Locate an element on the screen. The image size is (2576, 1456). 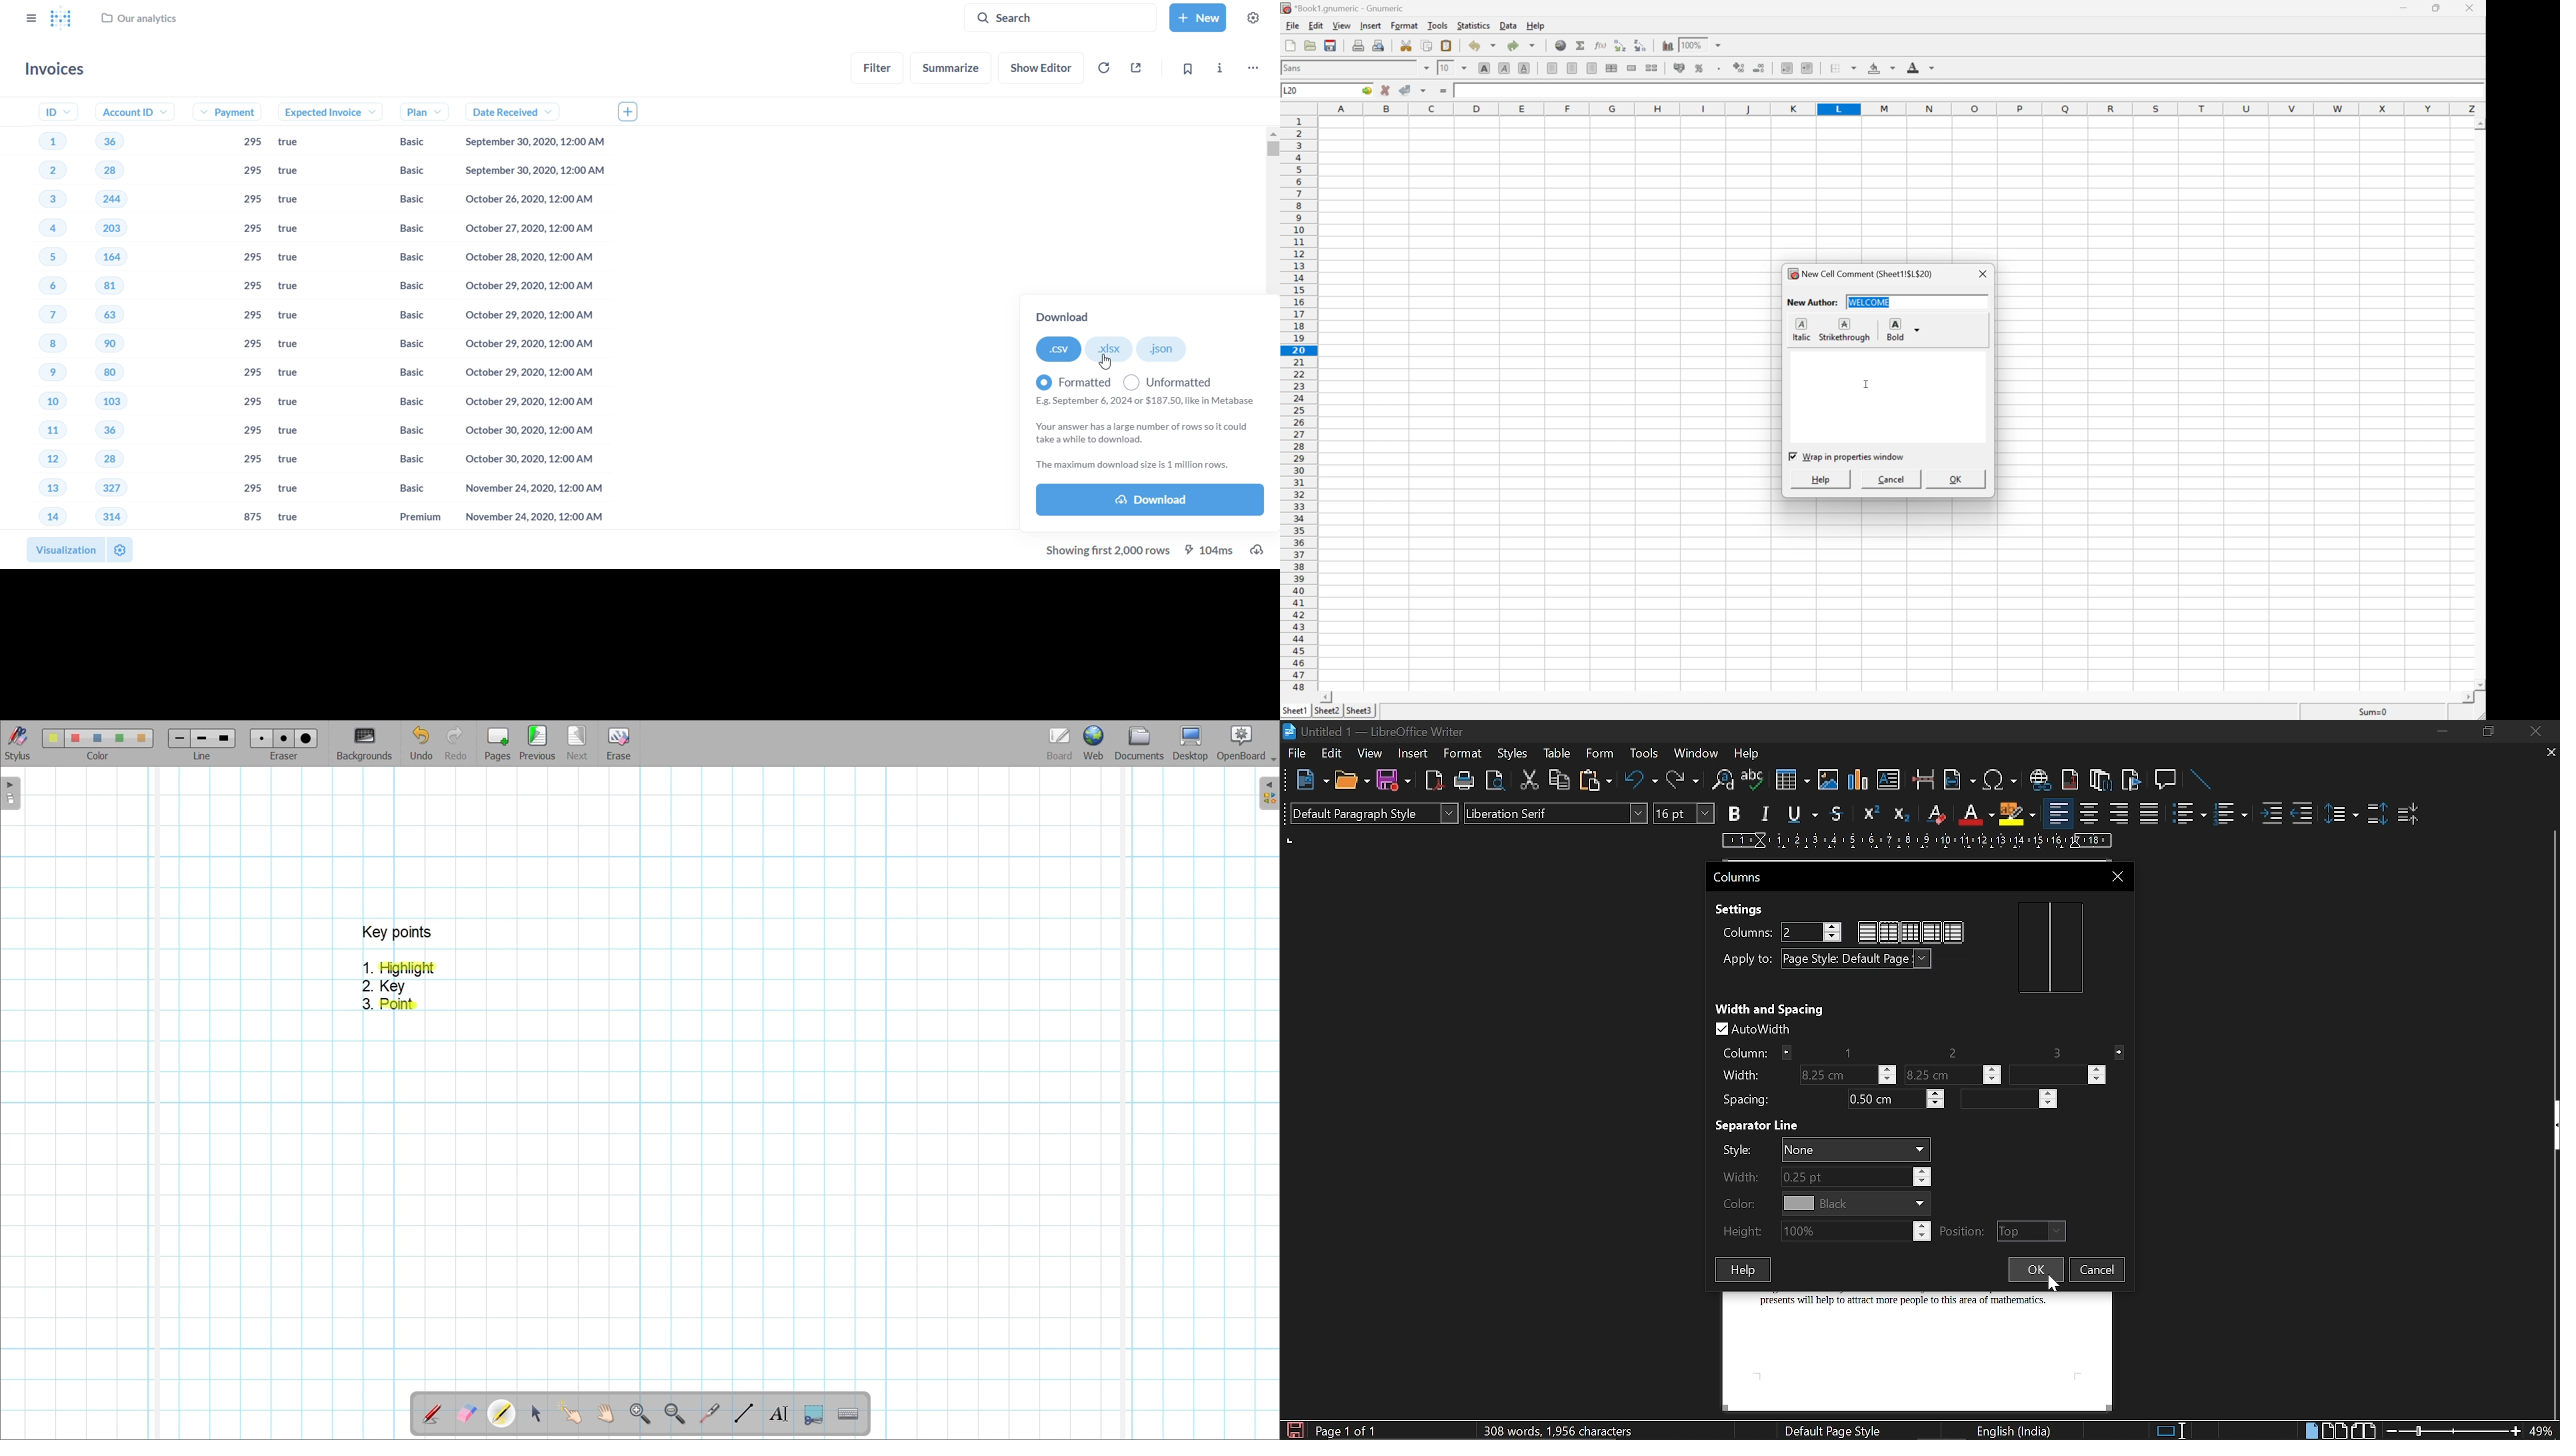
visualization is located at coordinates (61, 547).